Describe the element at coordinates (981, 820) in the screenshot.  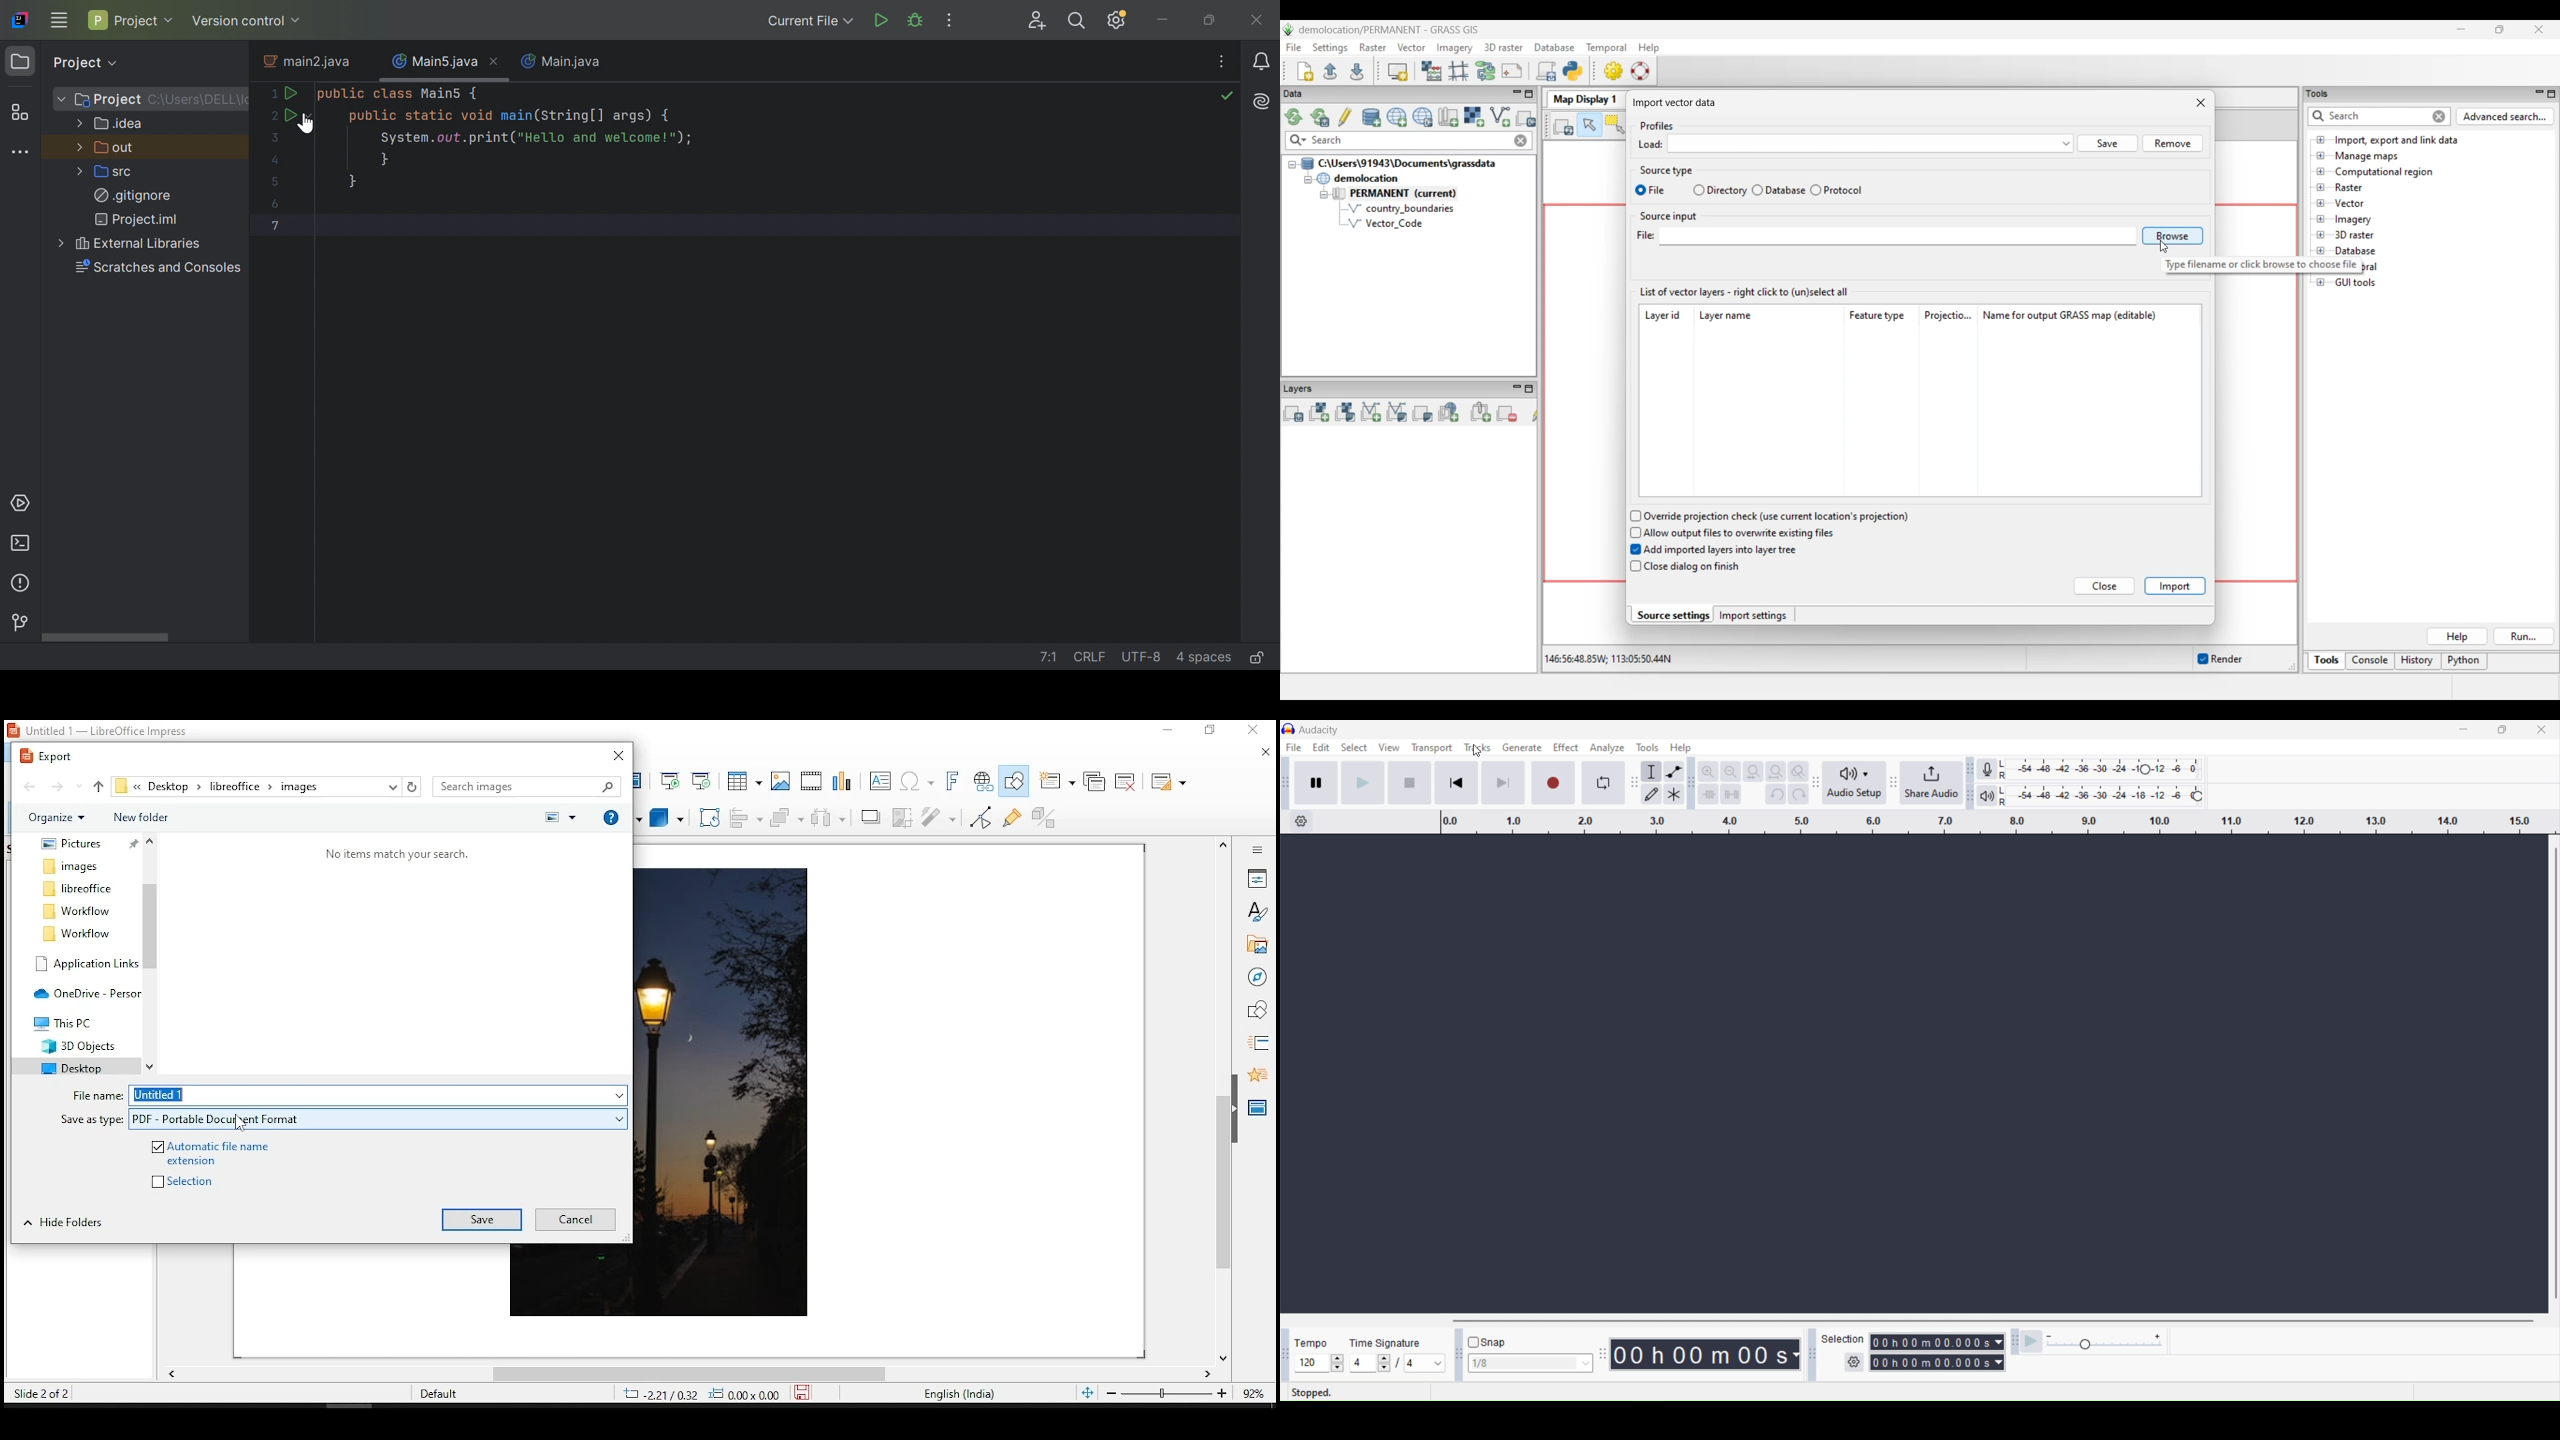
I see `toggle point edit mode` at that location.